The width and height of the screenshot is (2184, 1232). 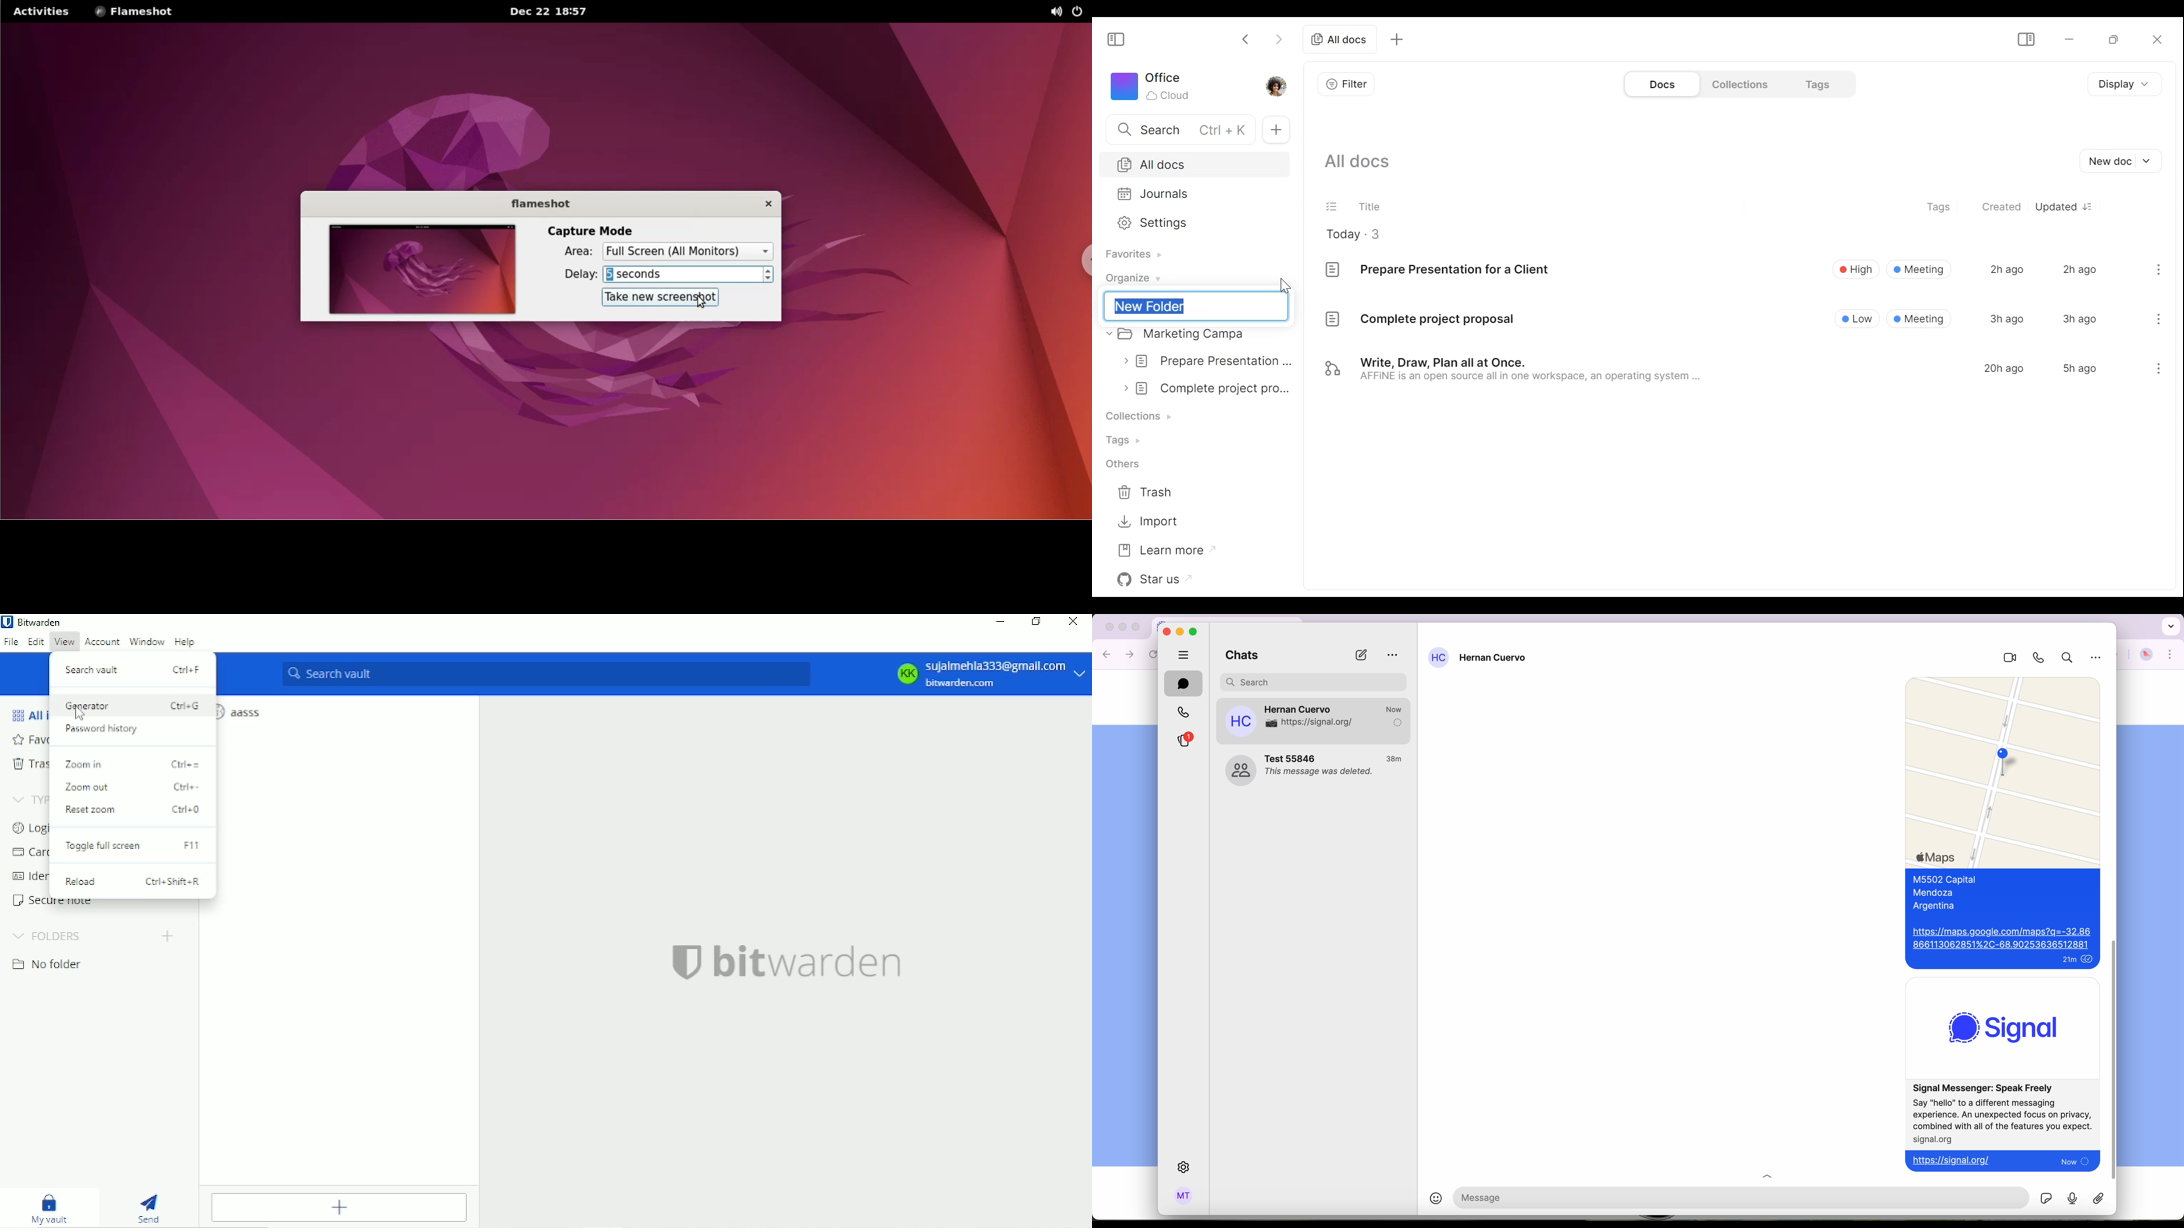 What do you see at coordinates (187, 643) in the screenshot?
I see `Help` at bounding box center [187, 643].